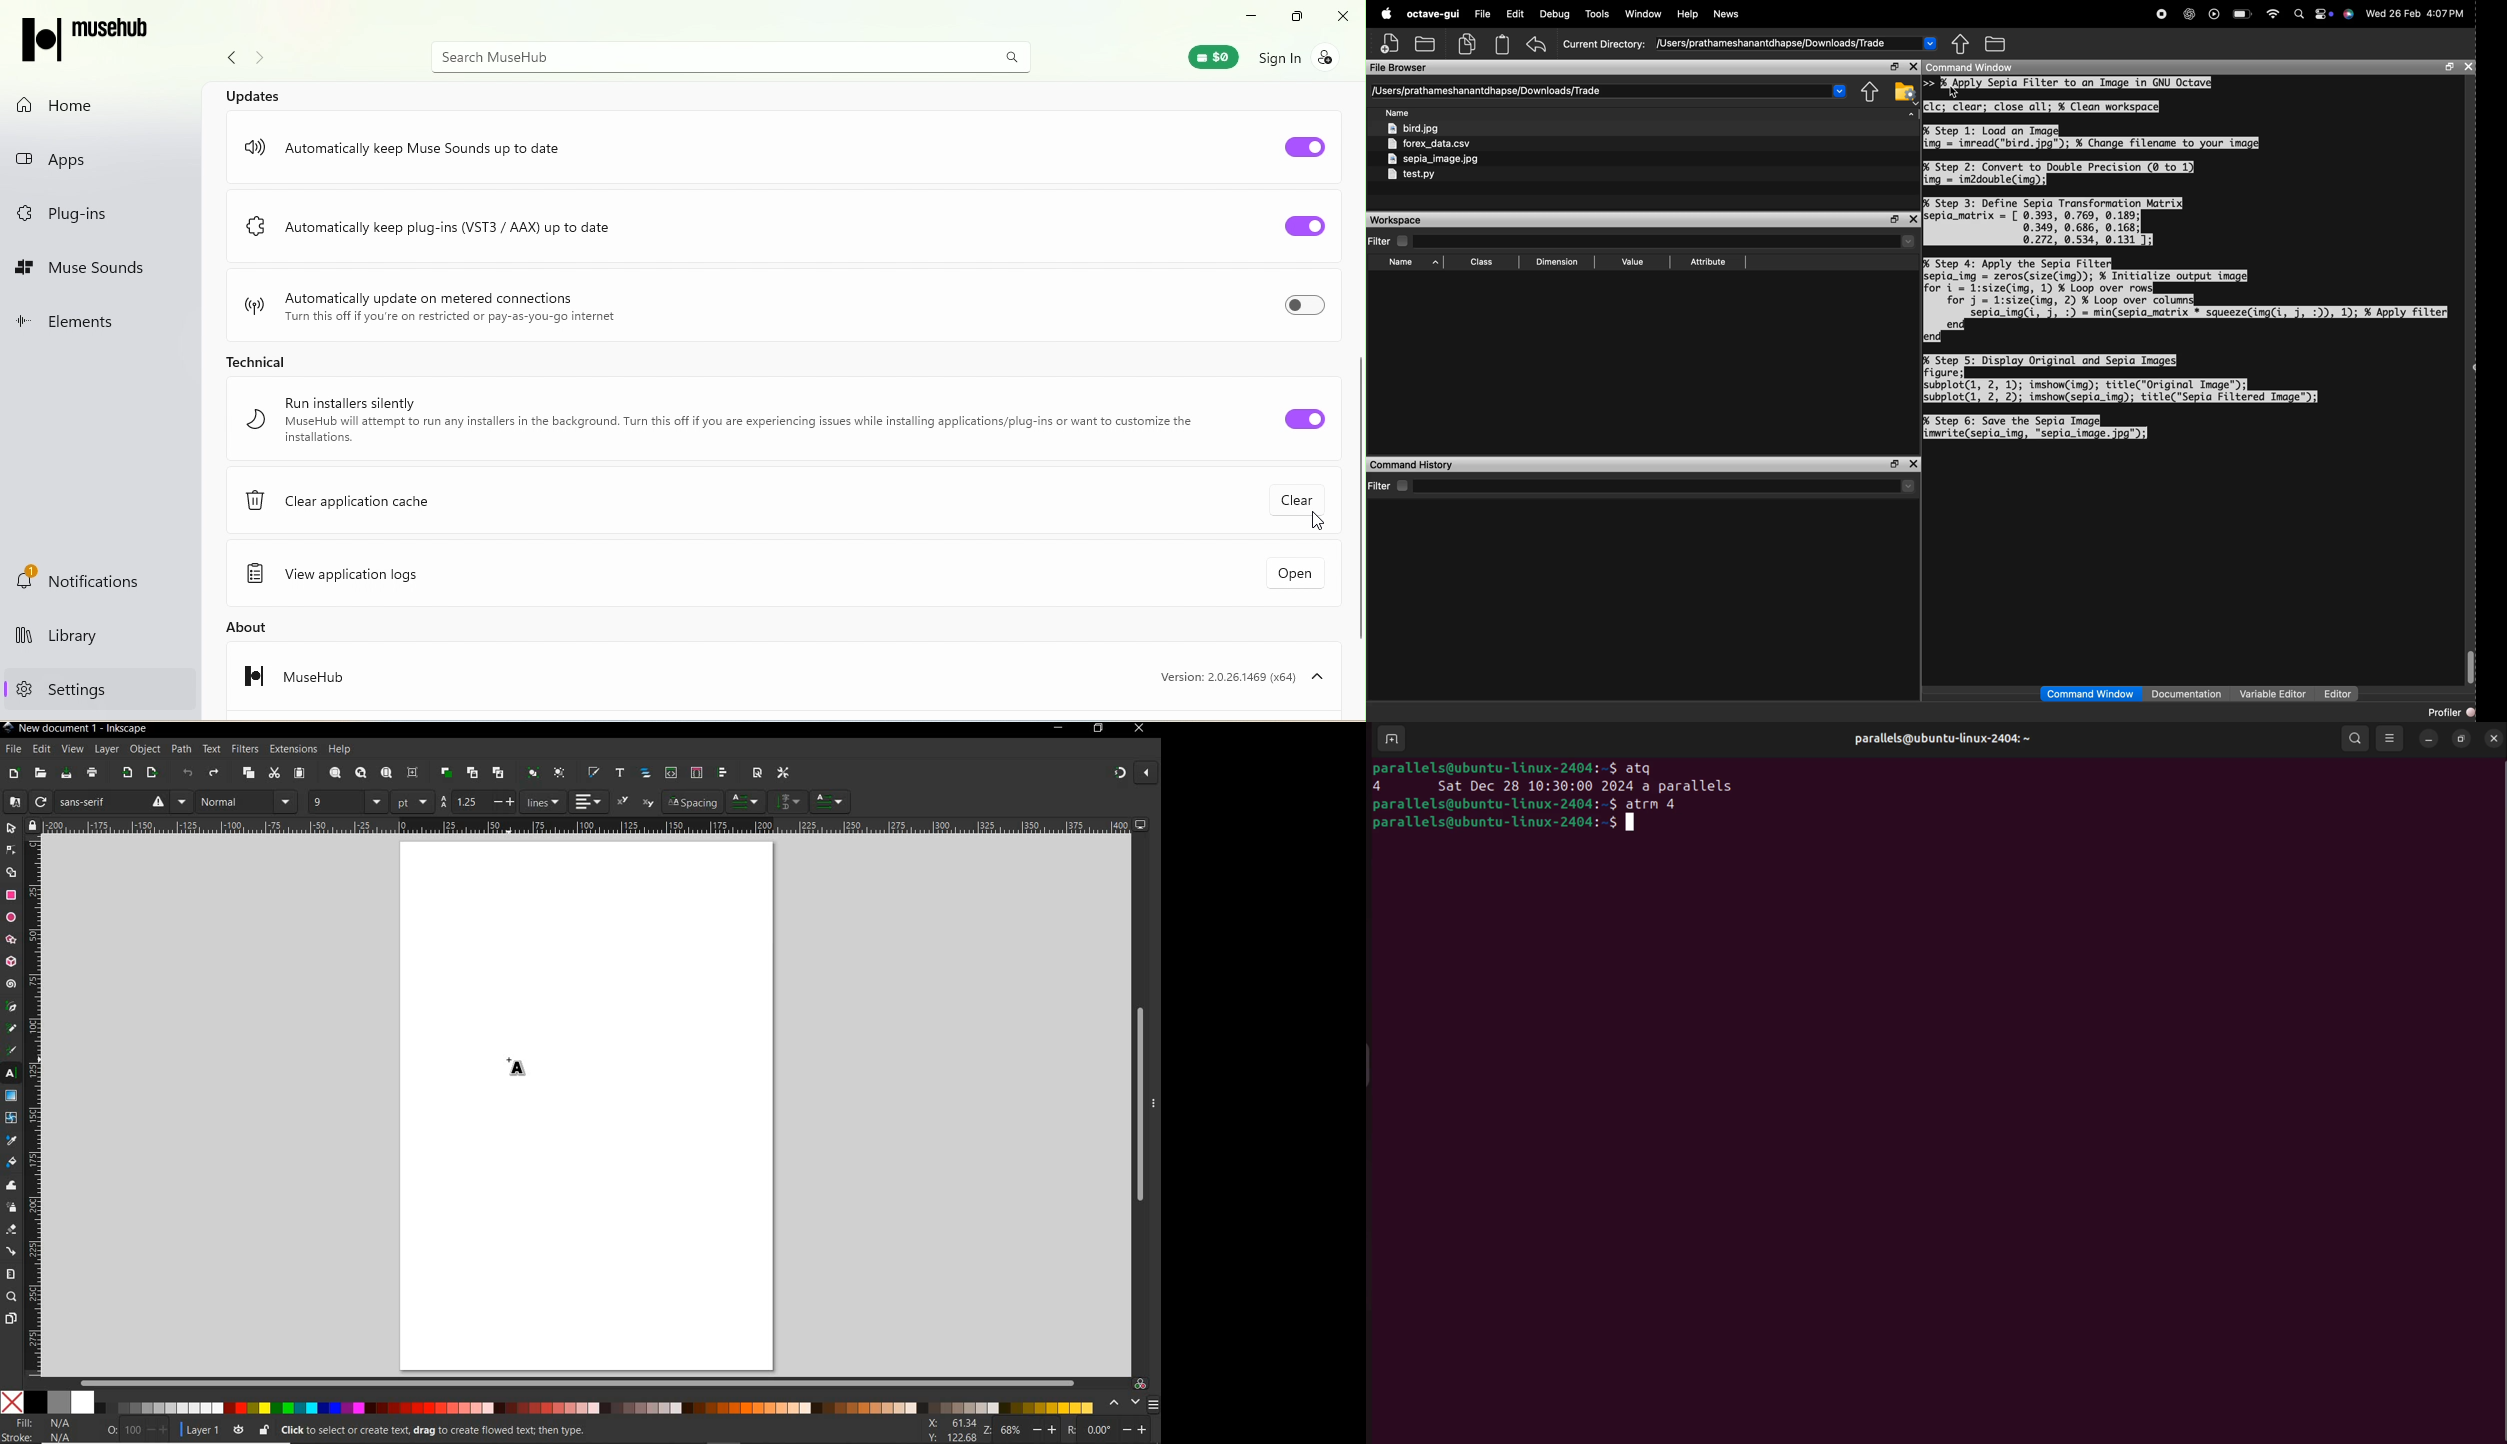 The image size is (2520, 1456). I want to click on cursor, so click(517, 1066).